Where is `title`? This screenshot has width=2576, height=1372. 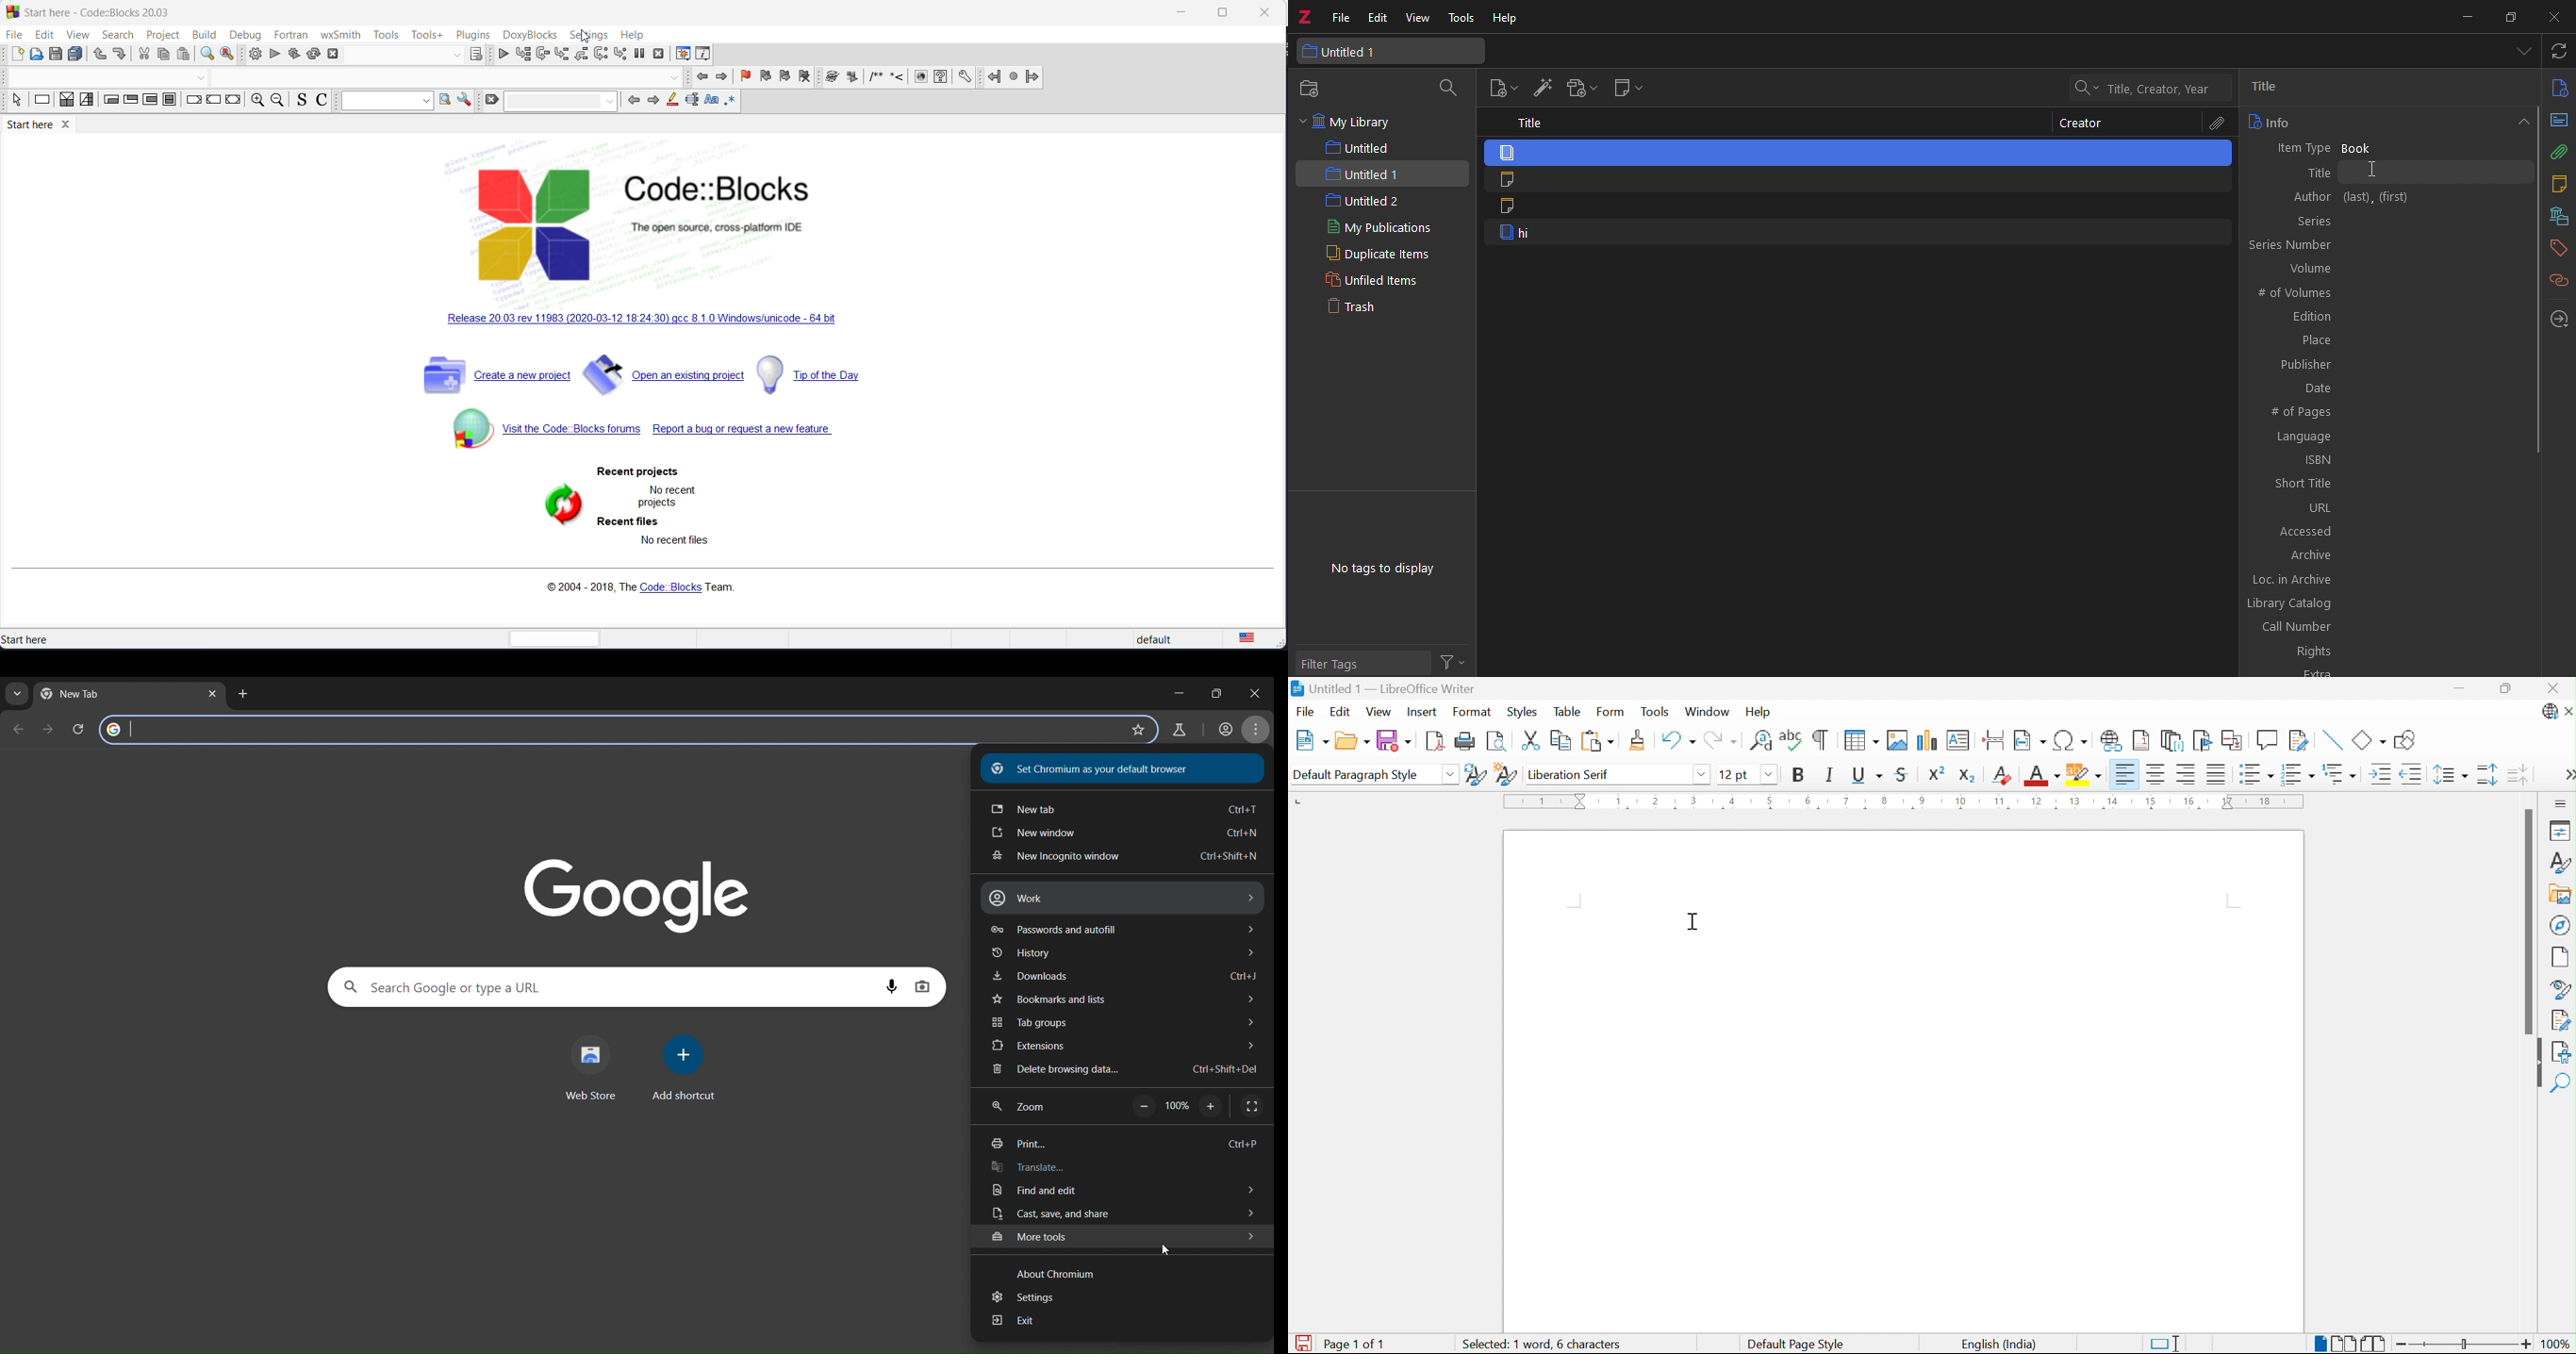 title is located at coordinates (2273, 87).